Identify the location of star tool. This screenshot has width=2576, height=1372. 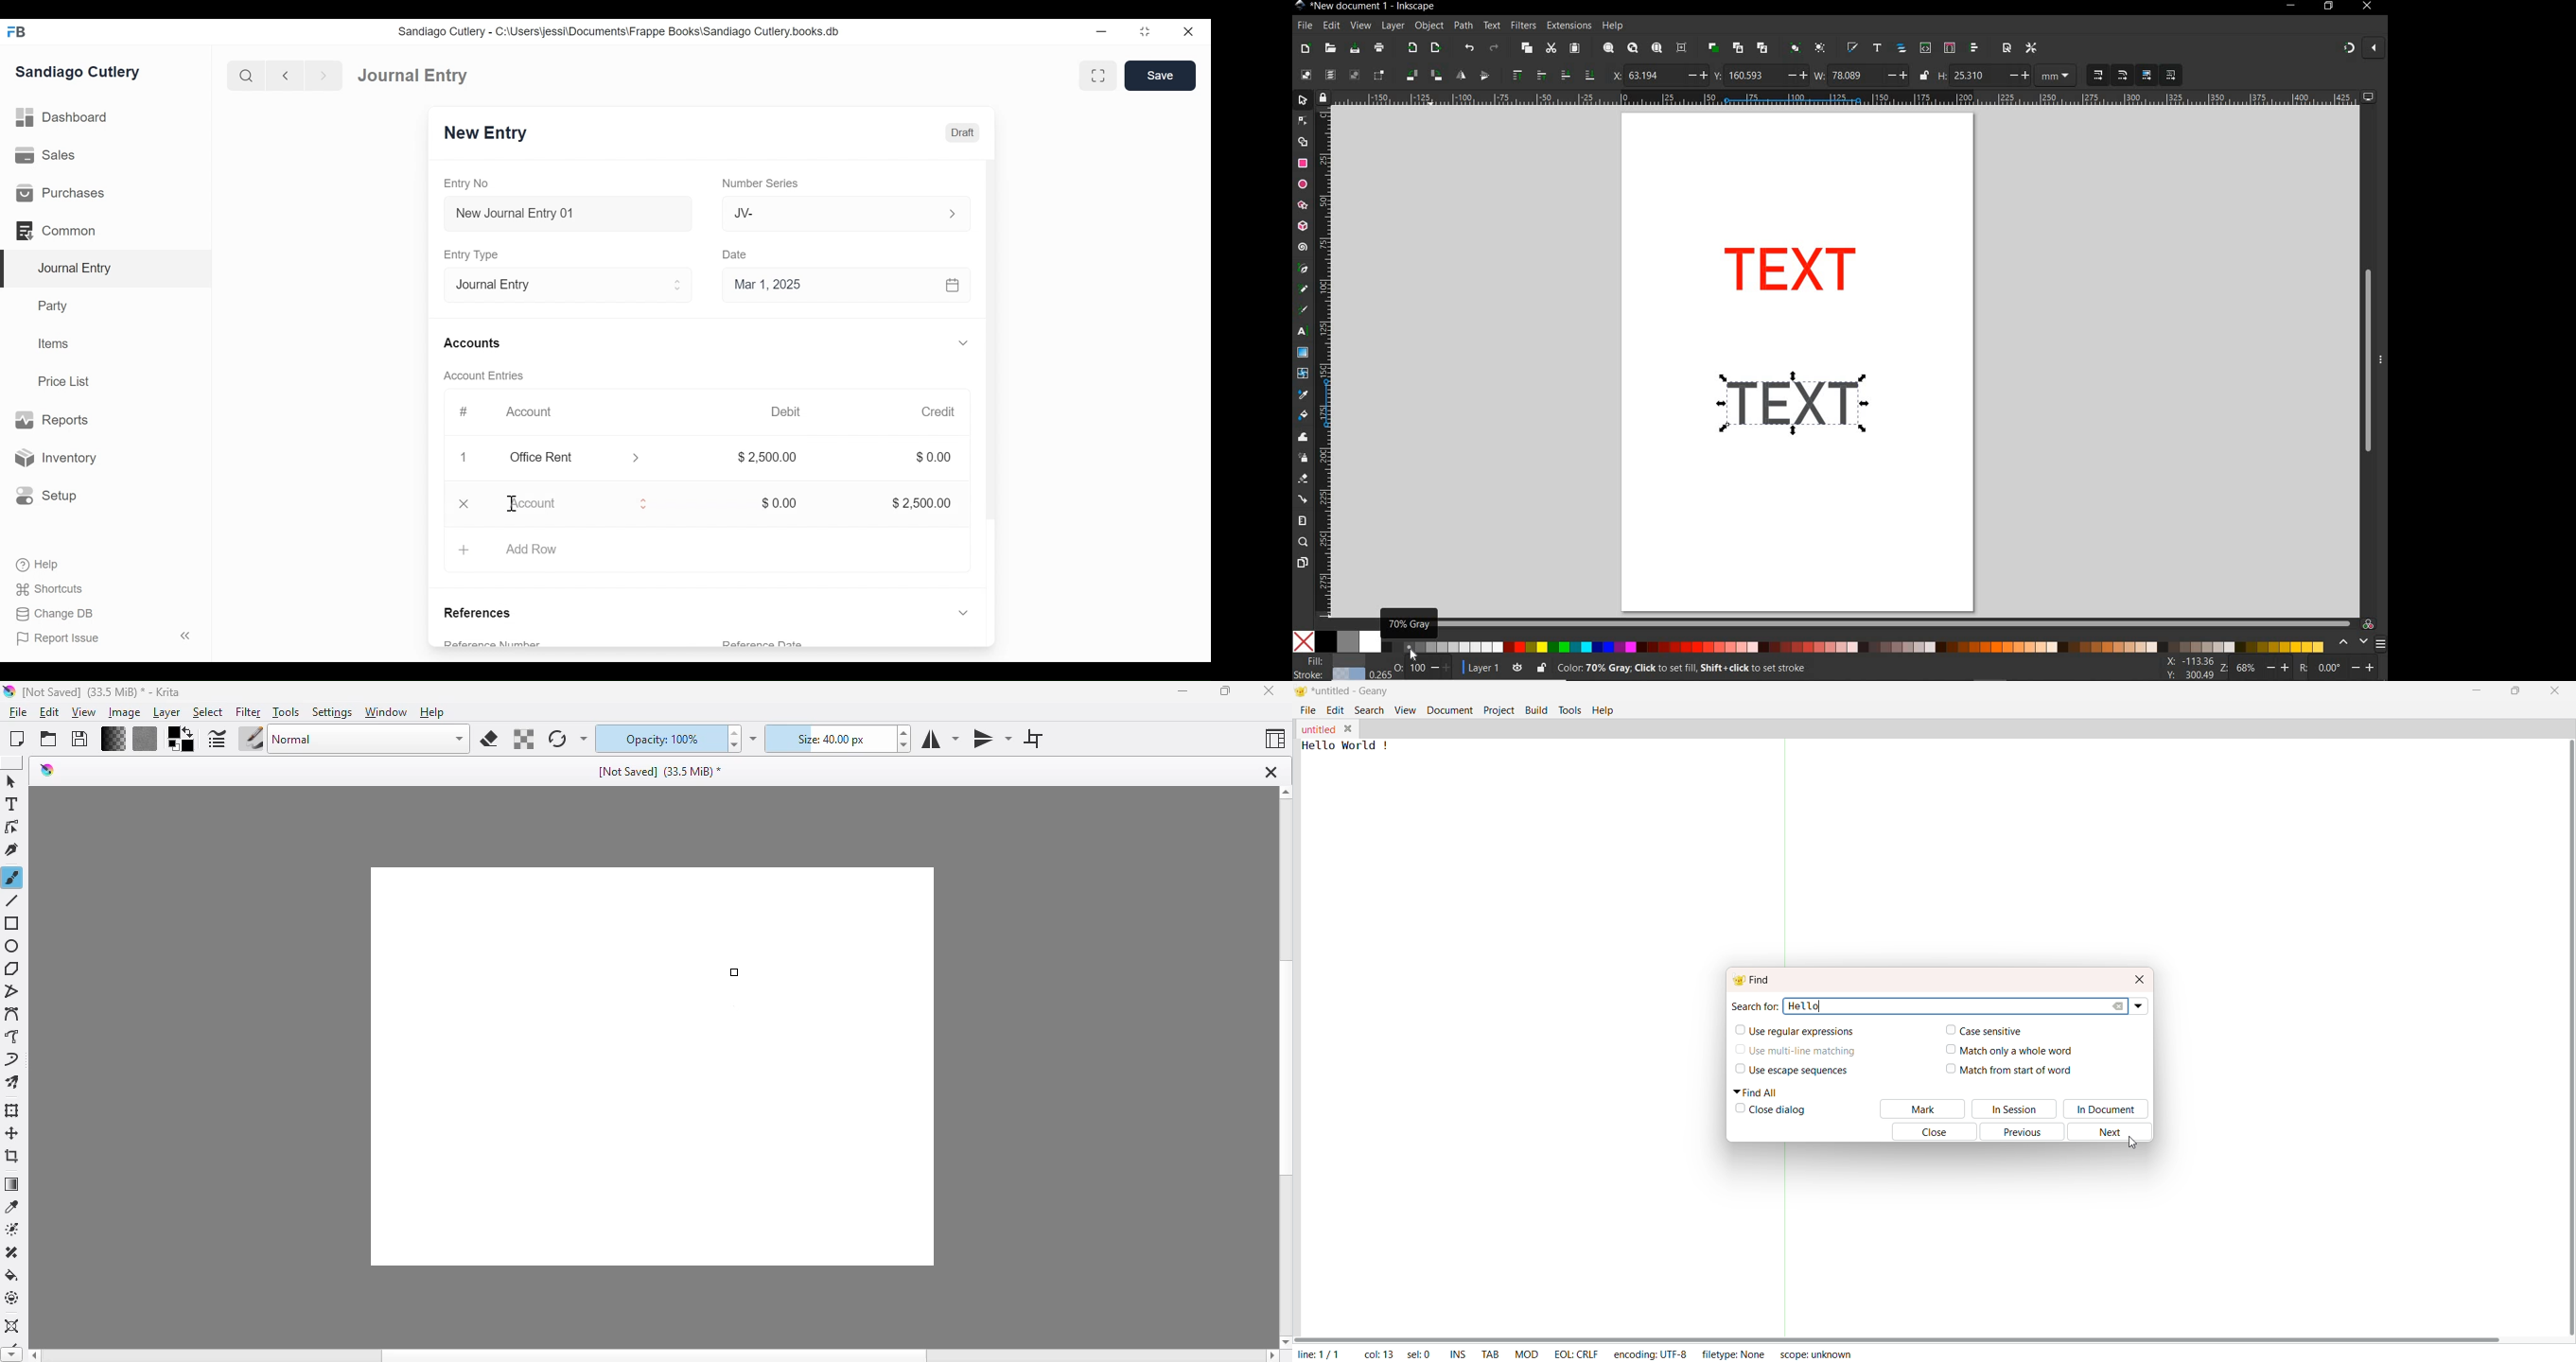
(1303, 205).